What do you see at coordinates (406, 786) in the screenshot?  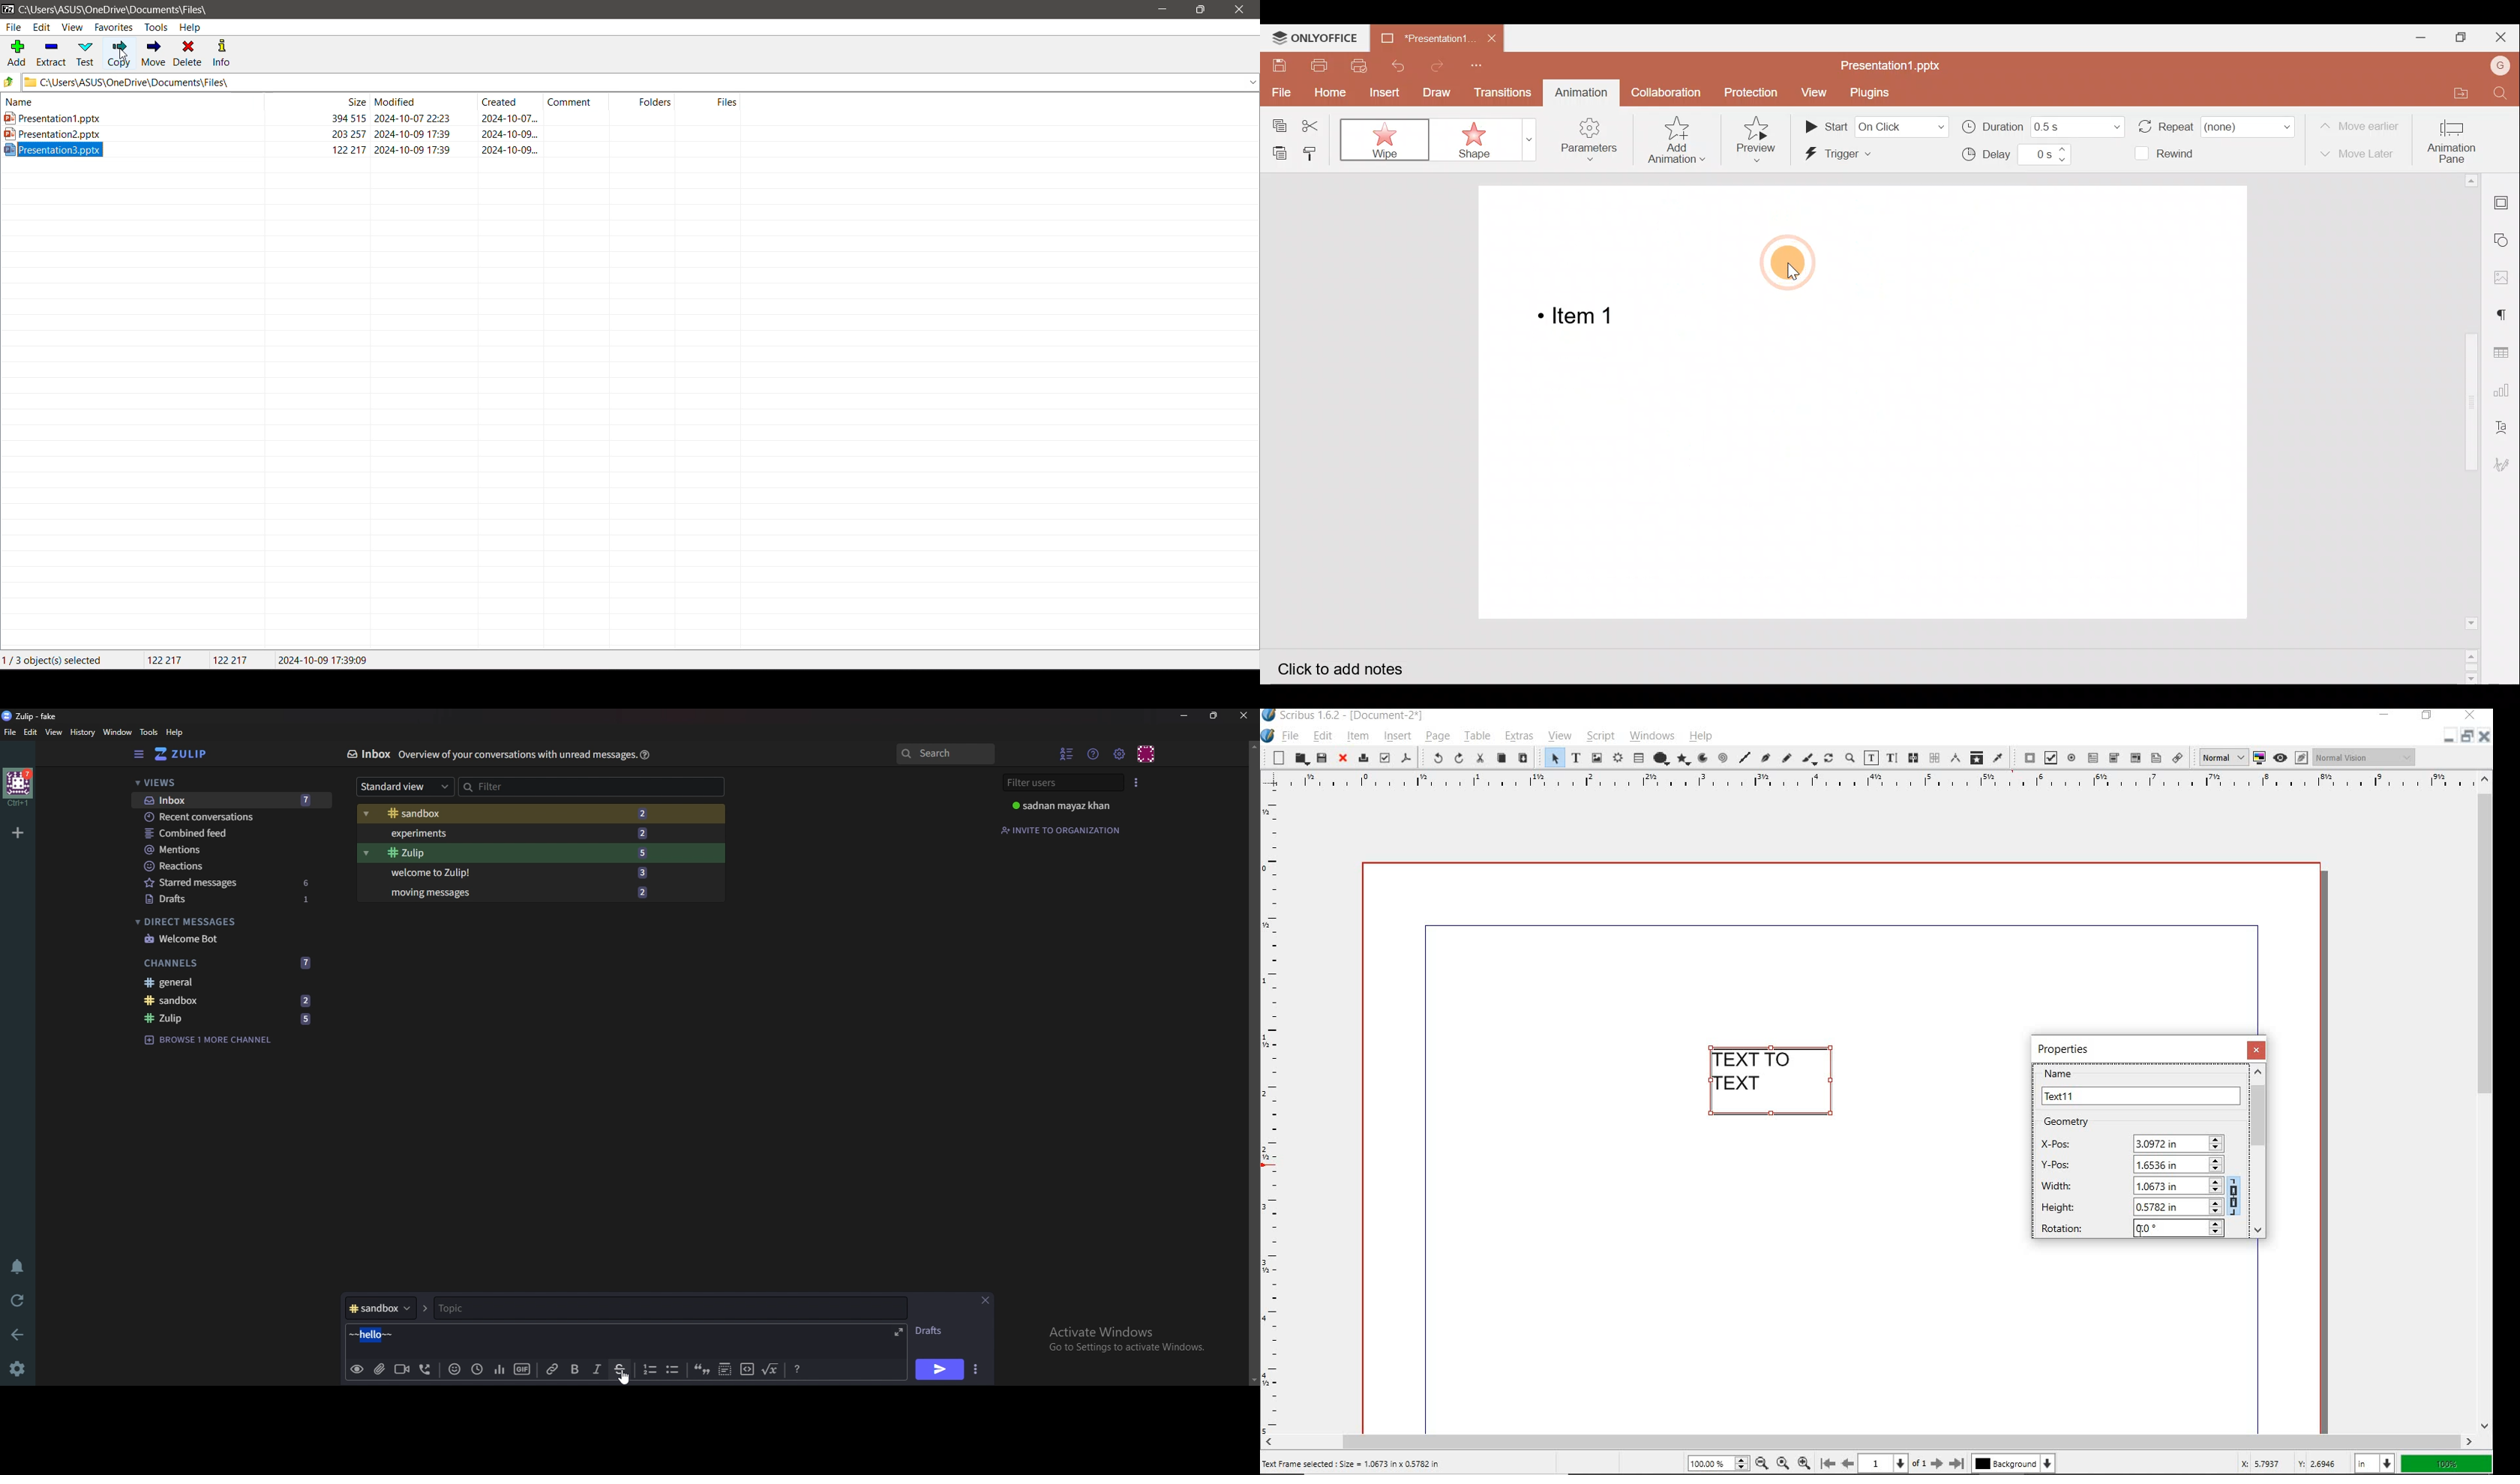 I see `Standard view` at bounding box center [406, 786].